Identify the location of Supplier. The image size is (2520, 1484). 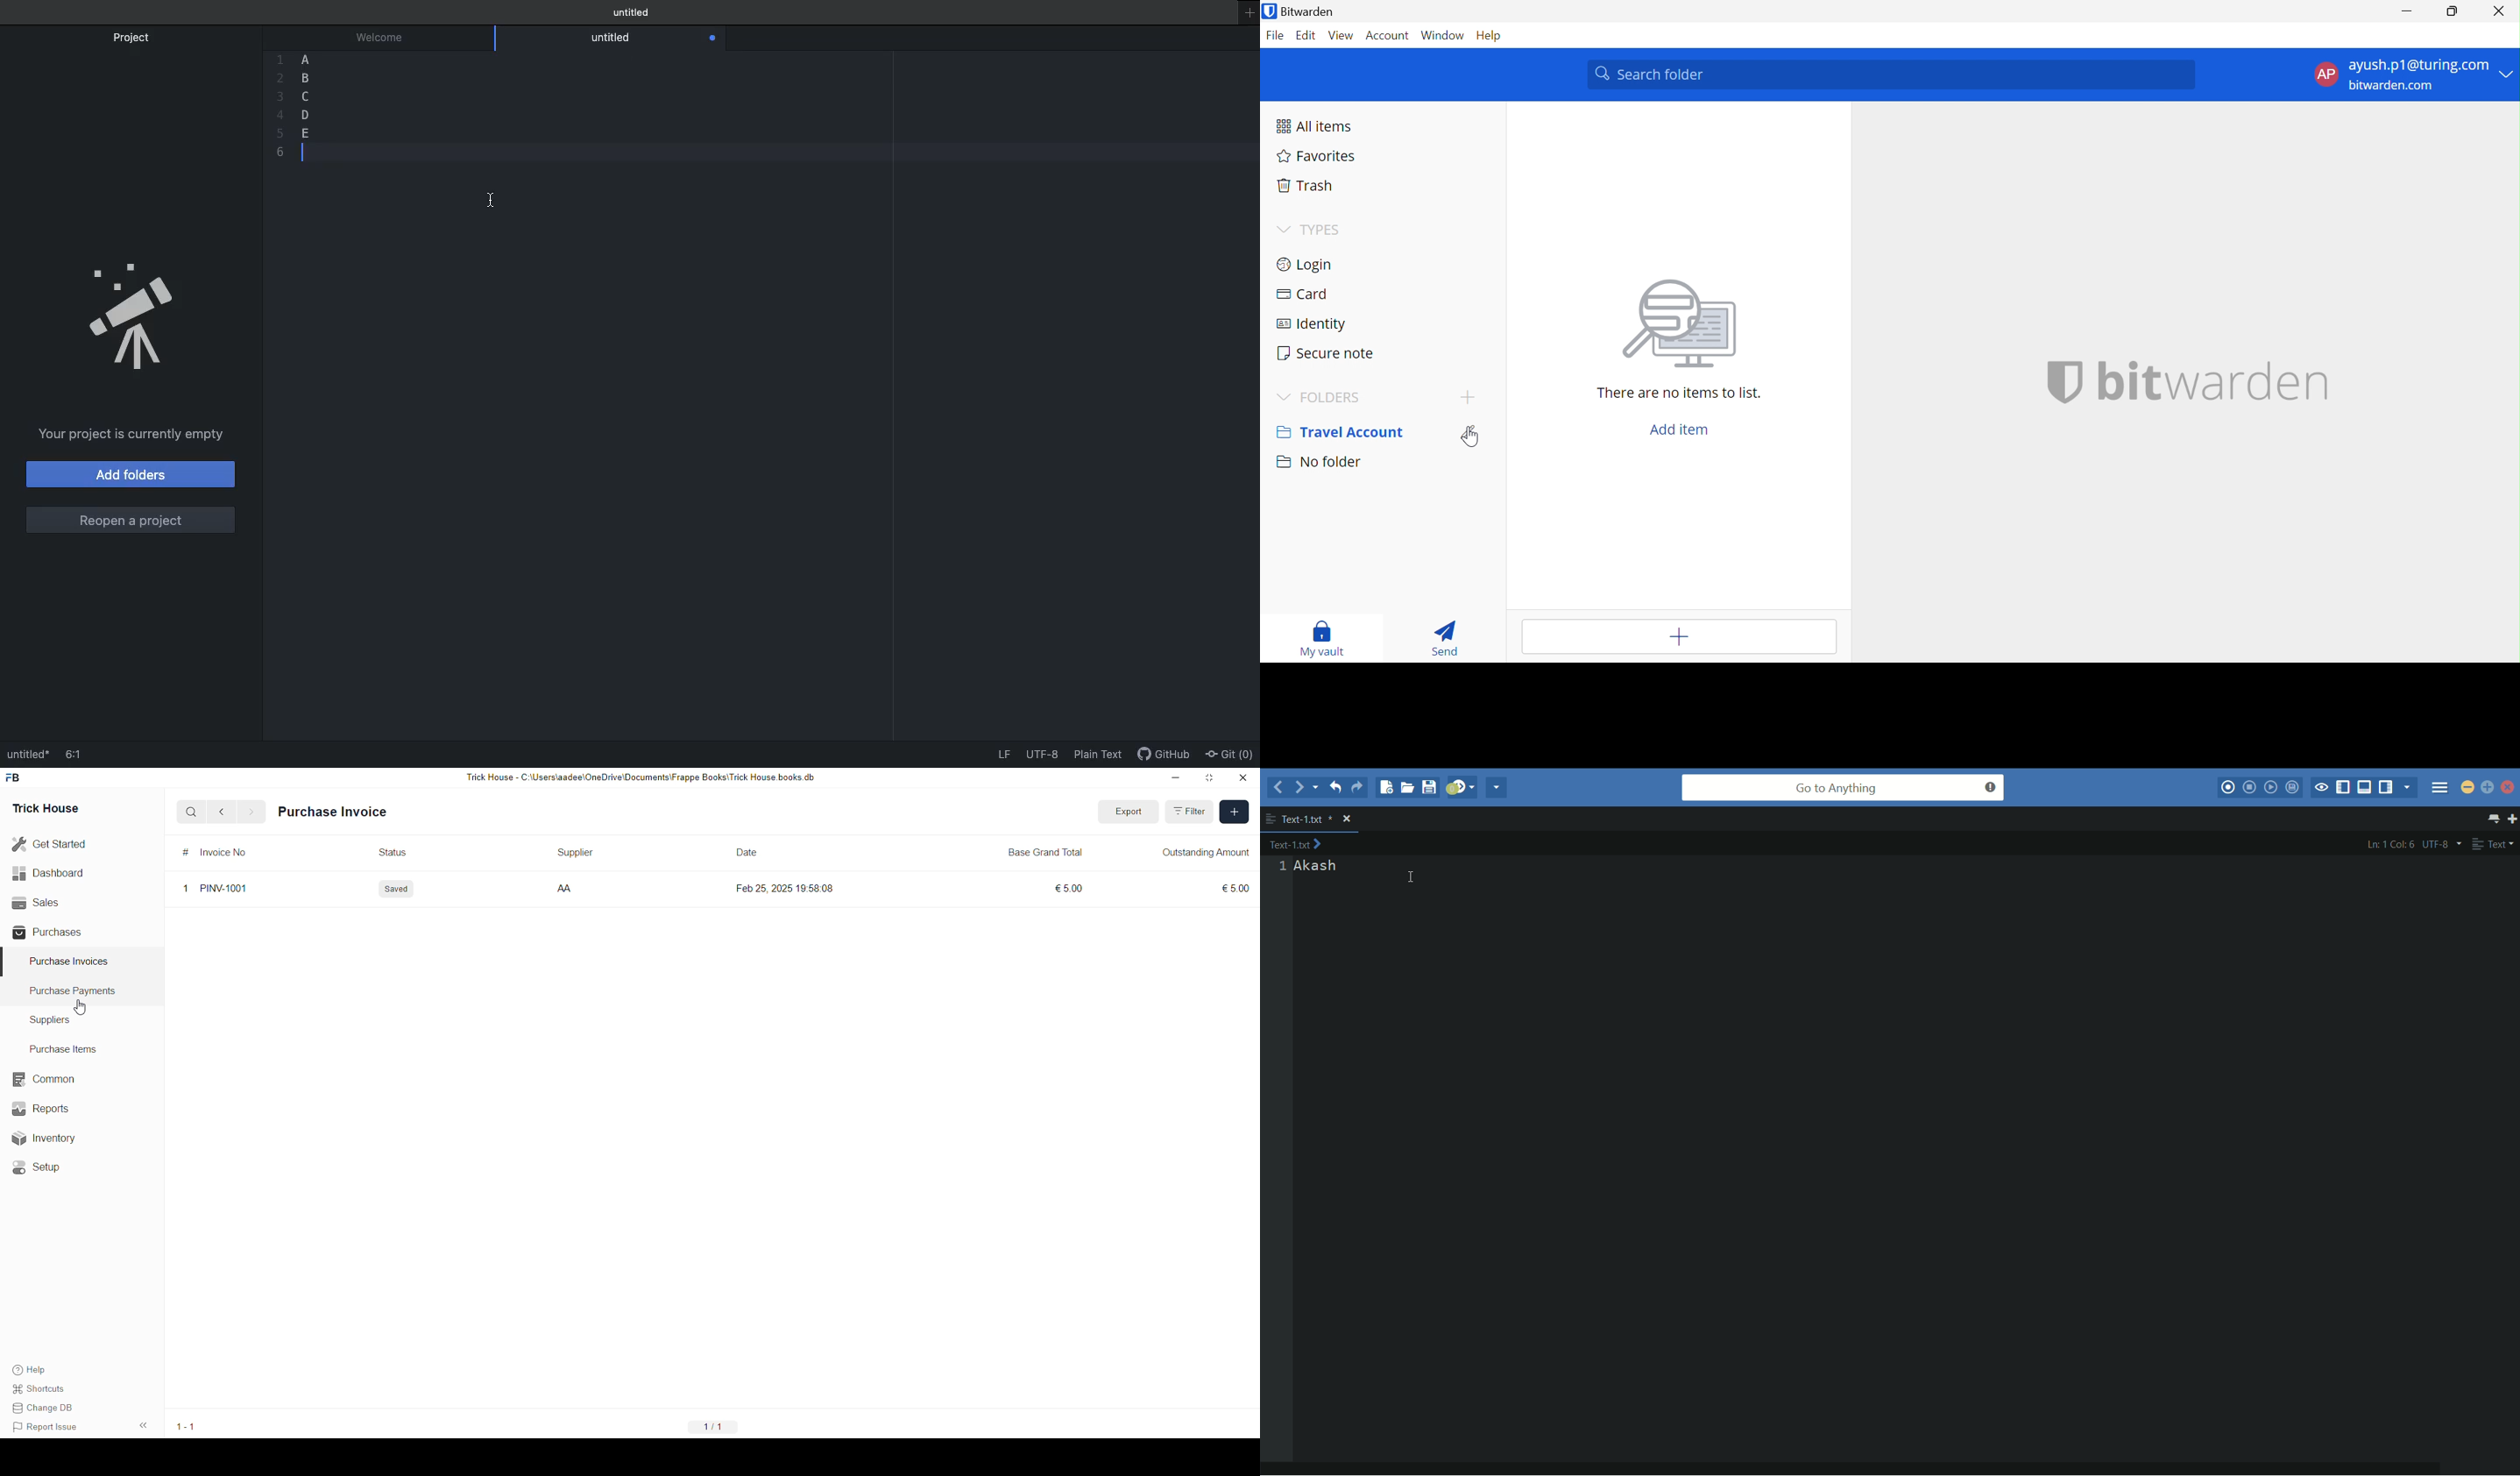
(576, 852).